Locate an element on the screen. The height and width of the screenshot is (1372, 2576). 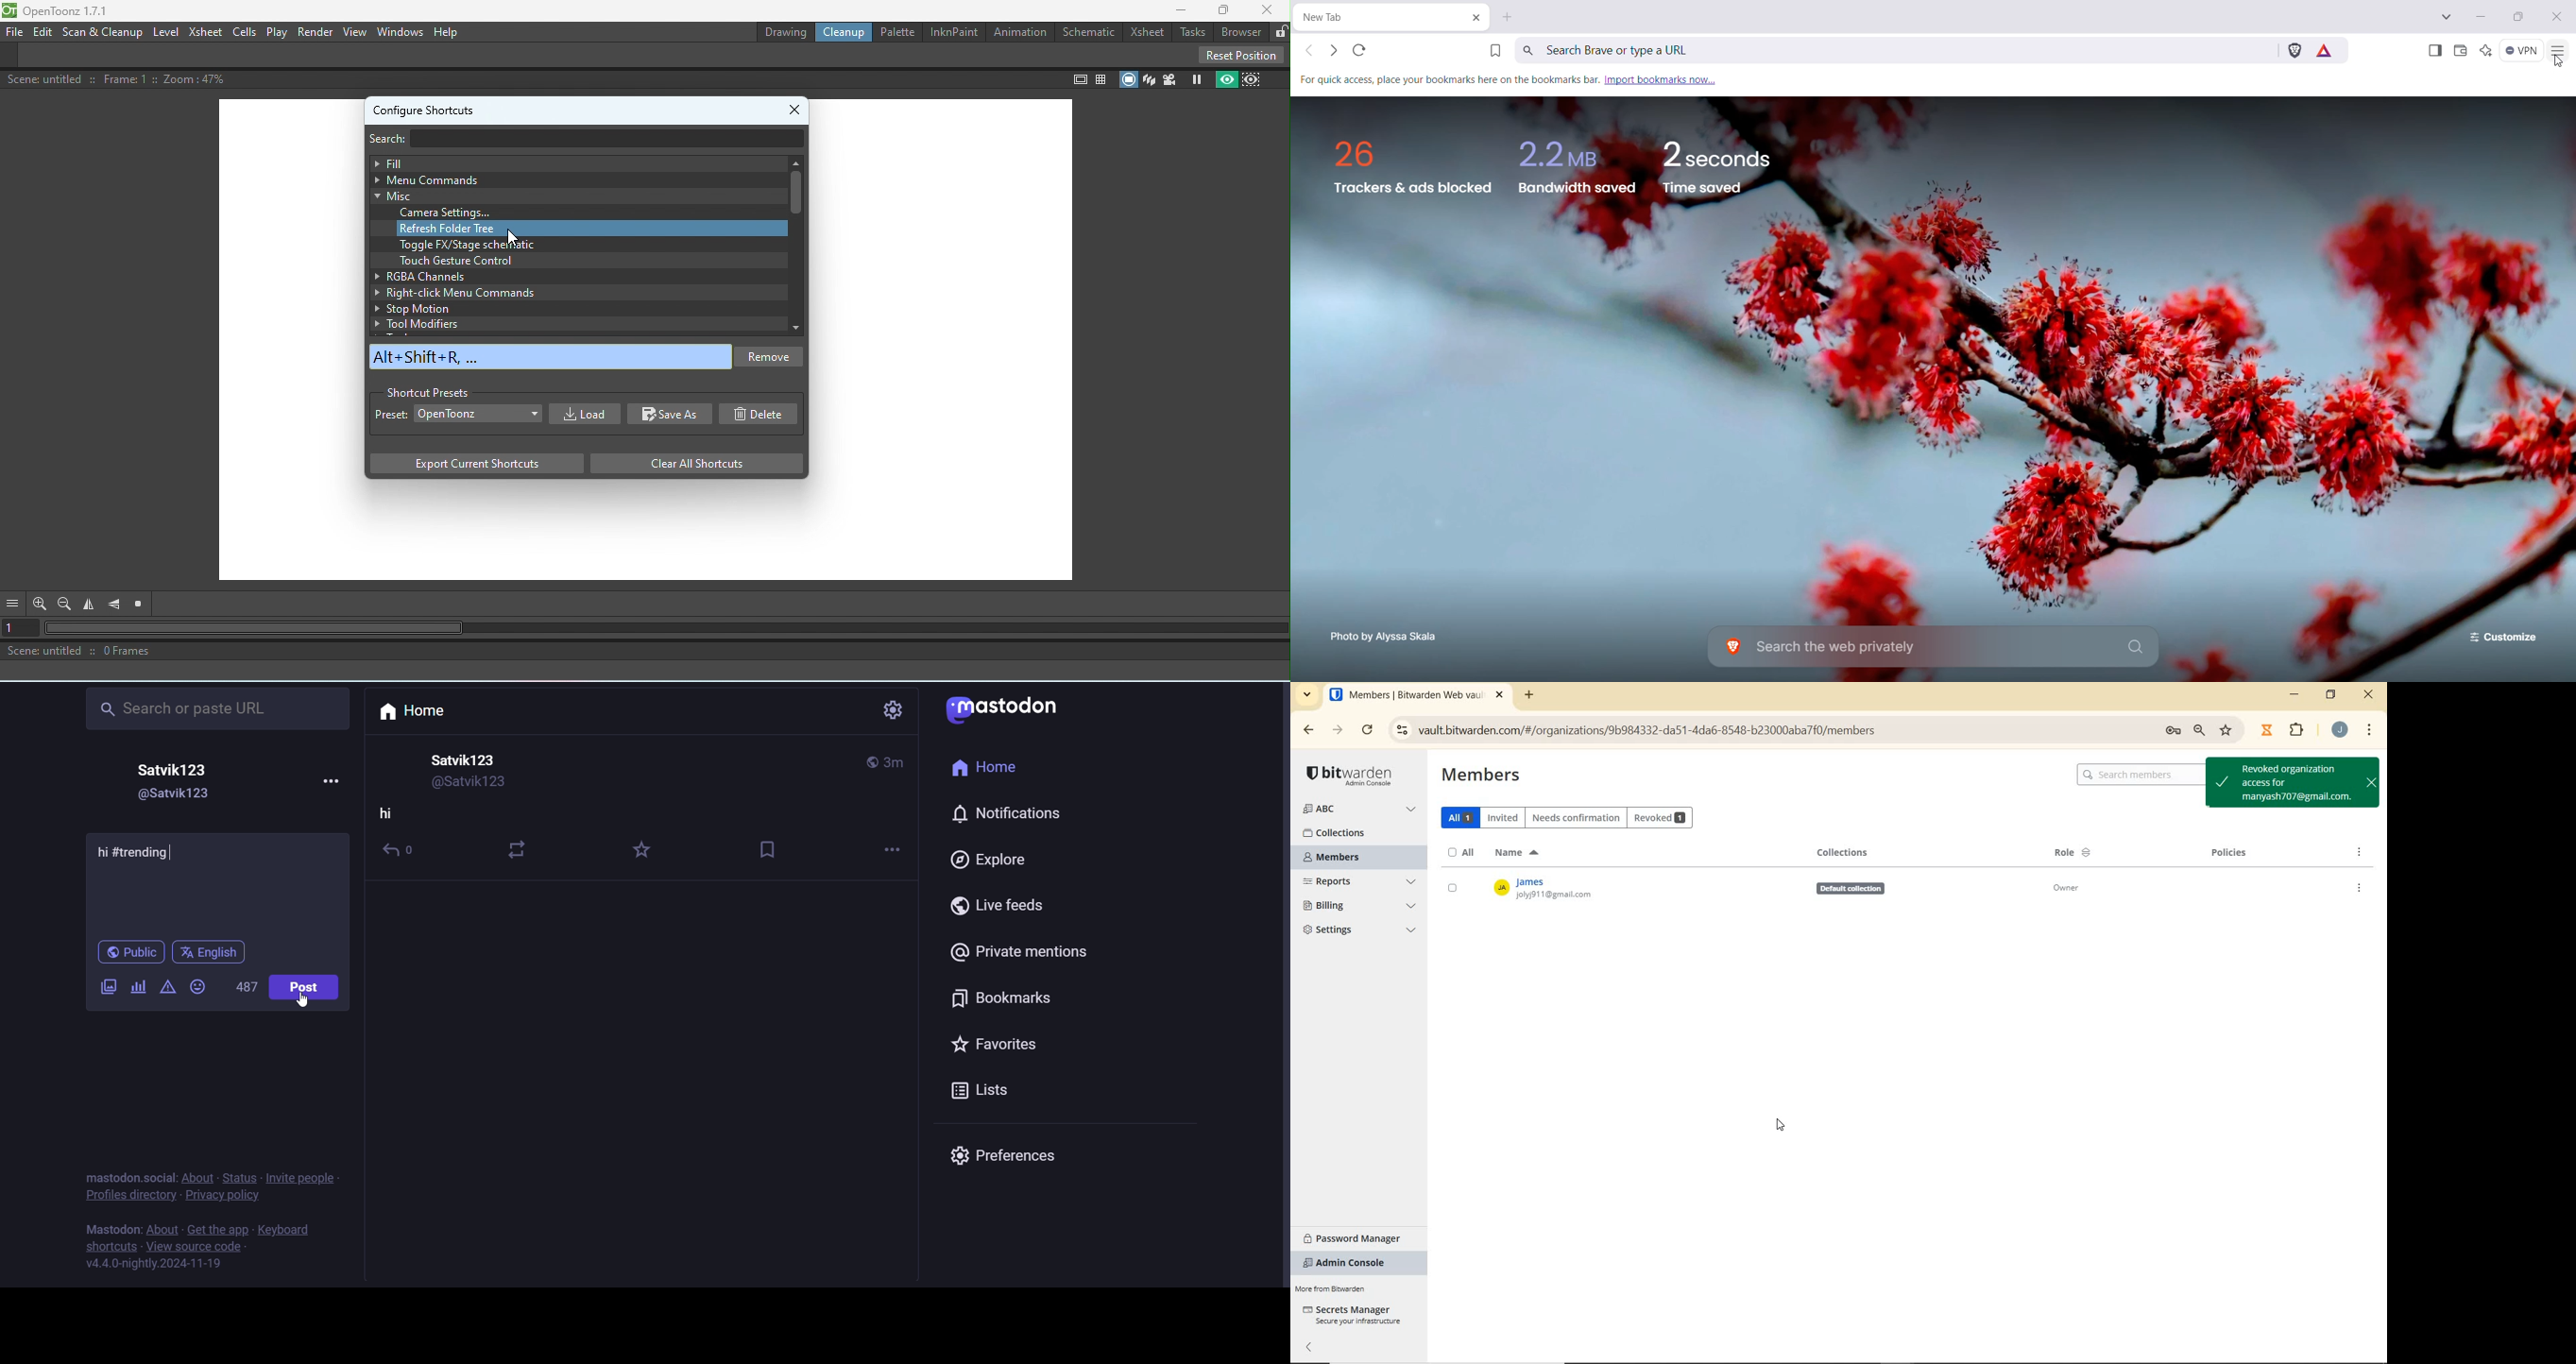
more is located at coordinates (330, 778).